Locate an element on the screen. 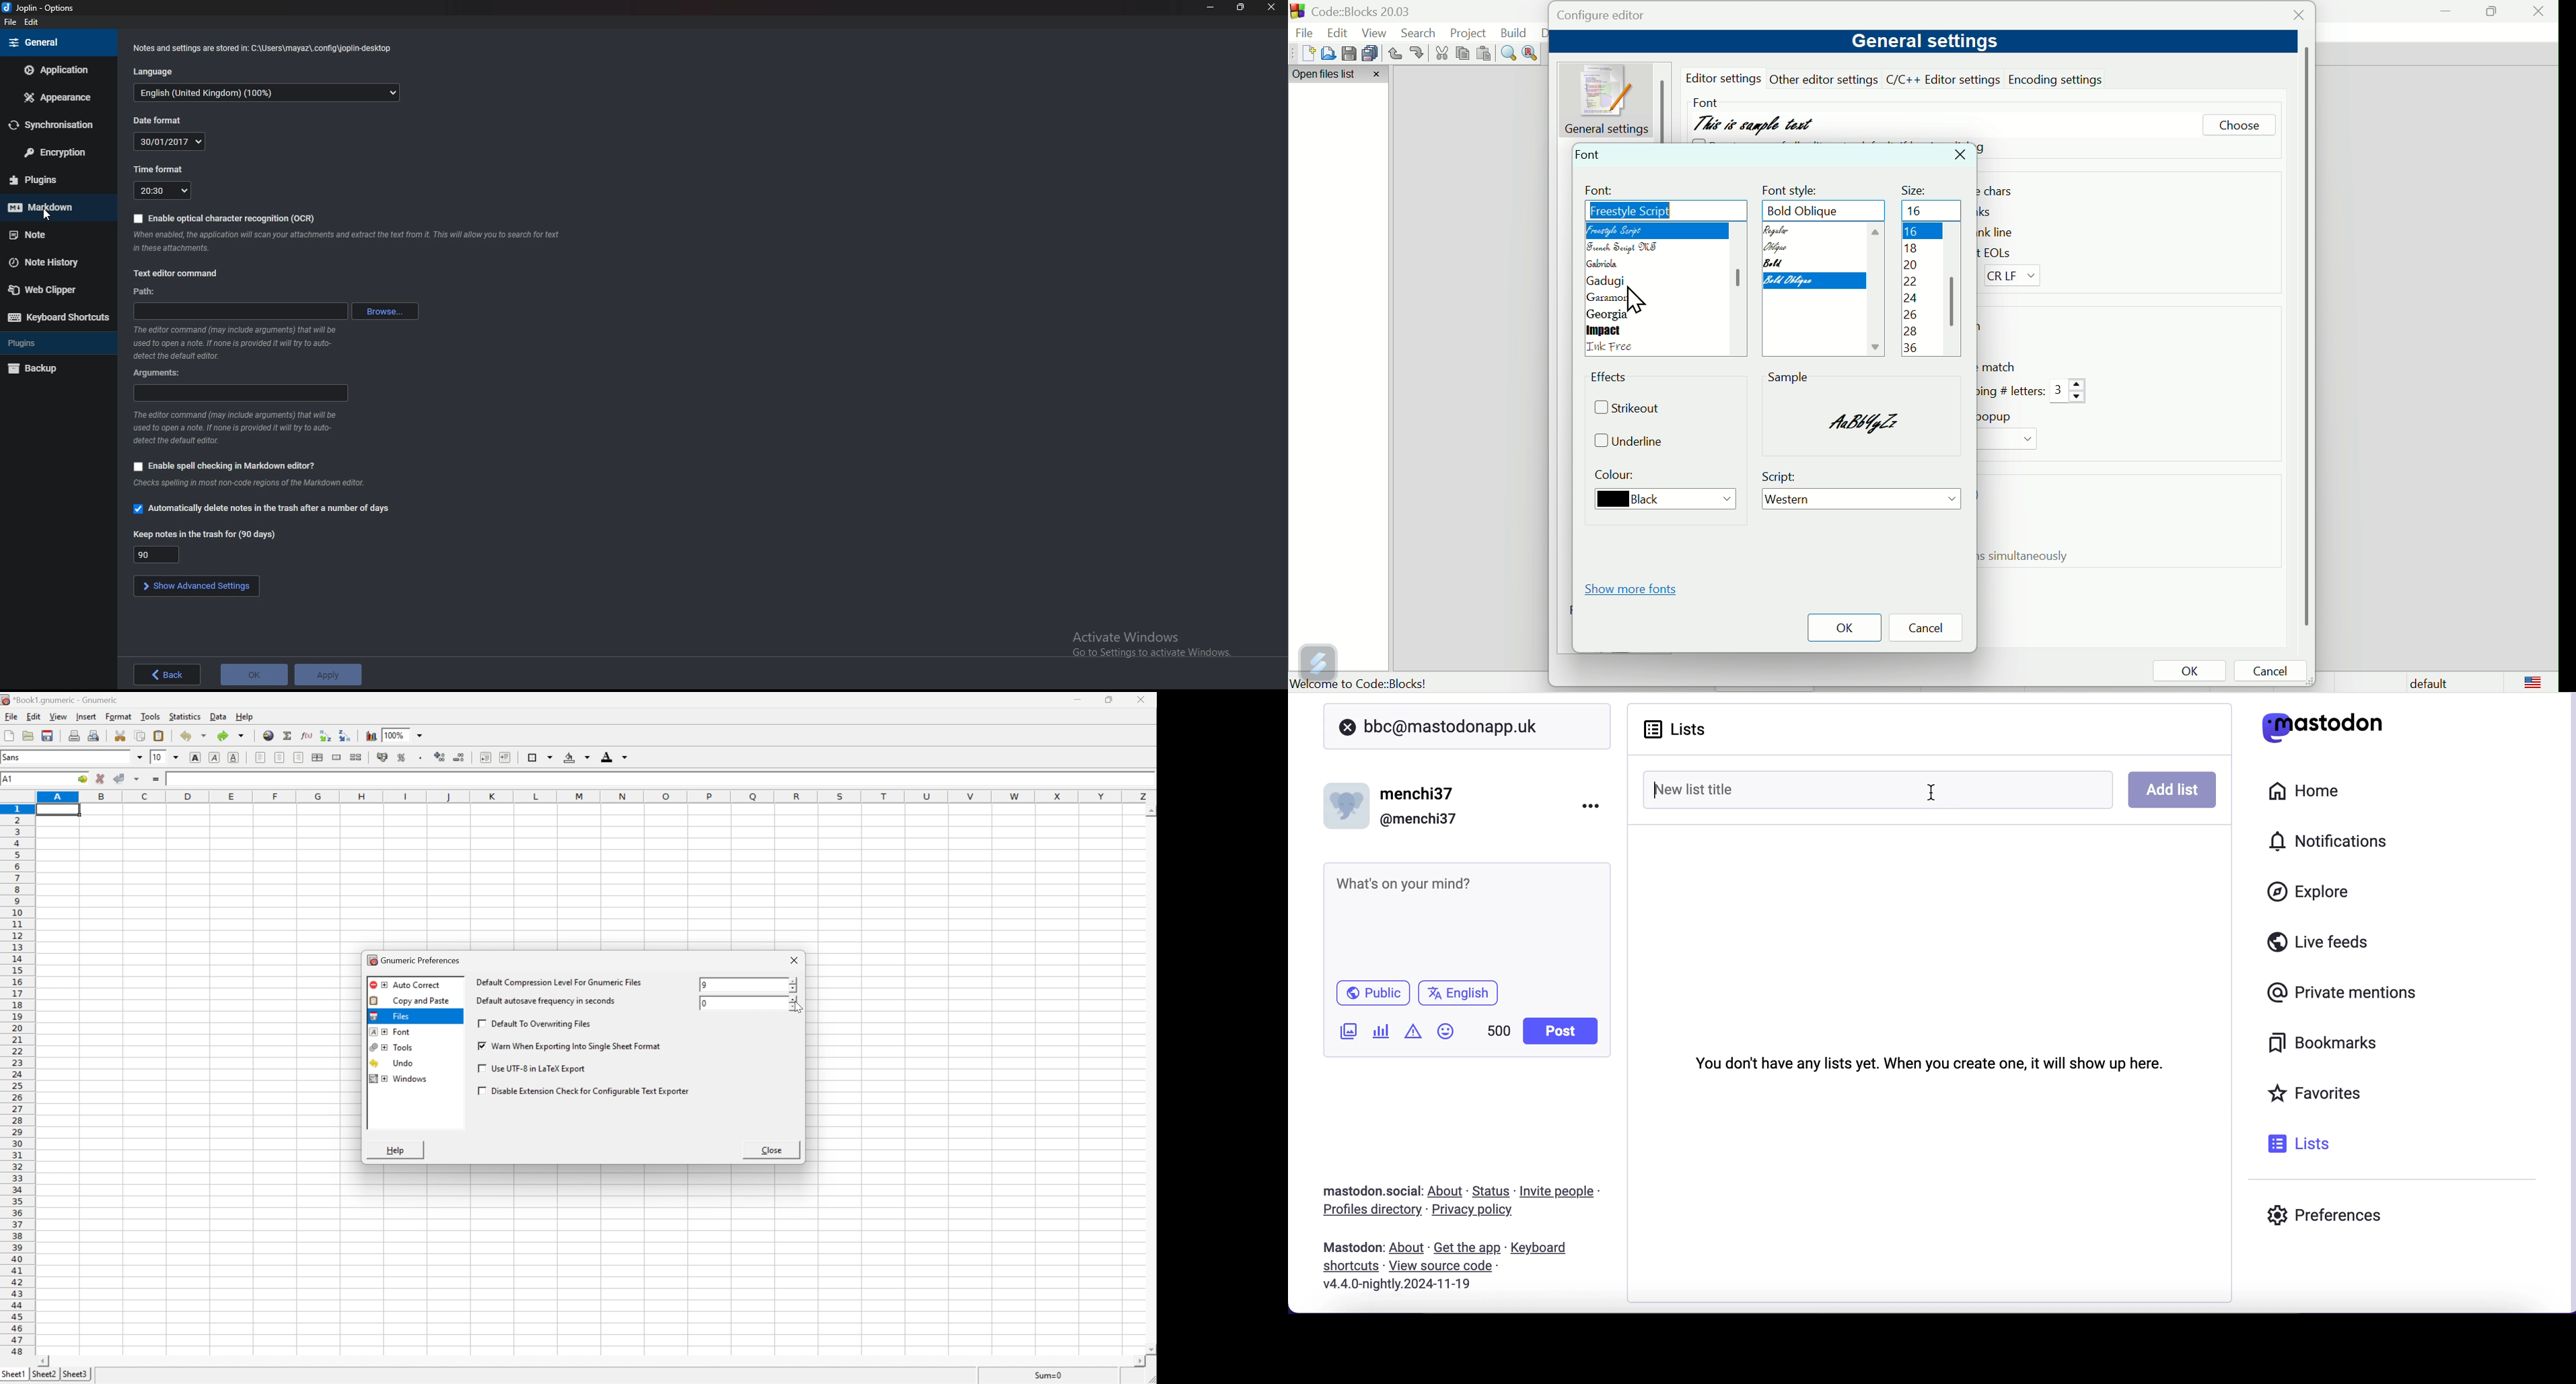  file is located at coordinates (9, 23).